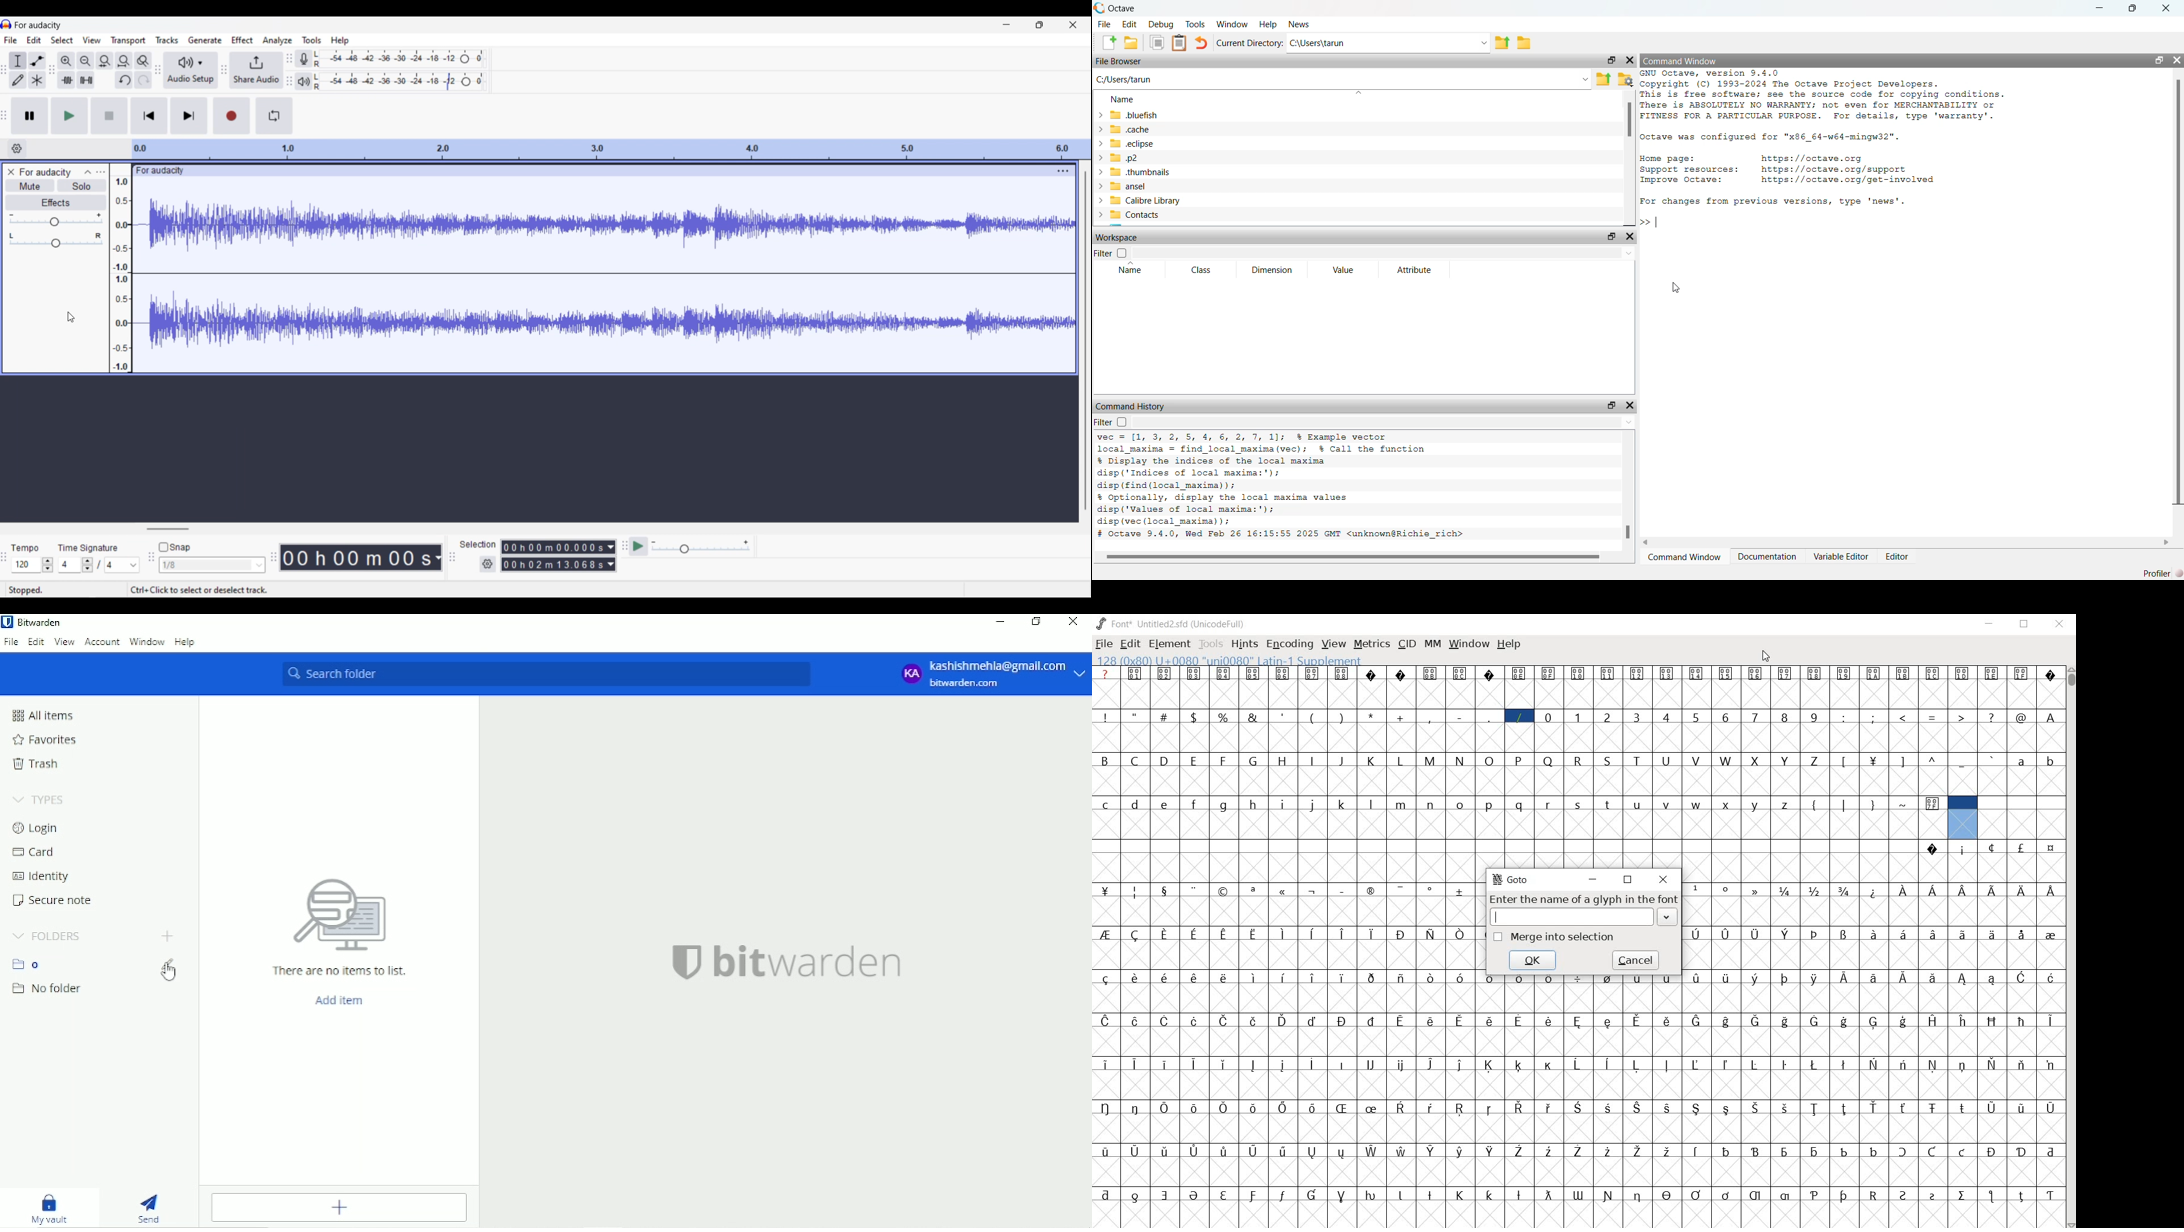  I want to click on Symbol, so click(1195, 1150).